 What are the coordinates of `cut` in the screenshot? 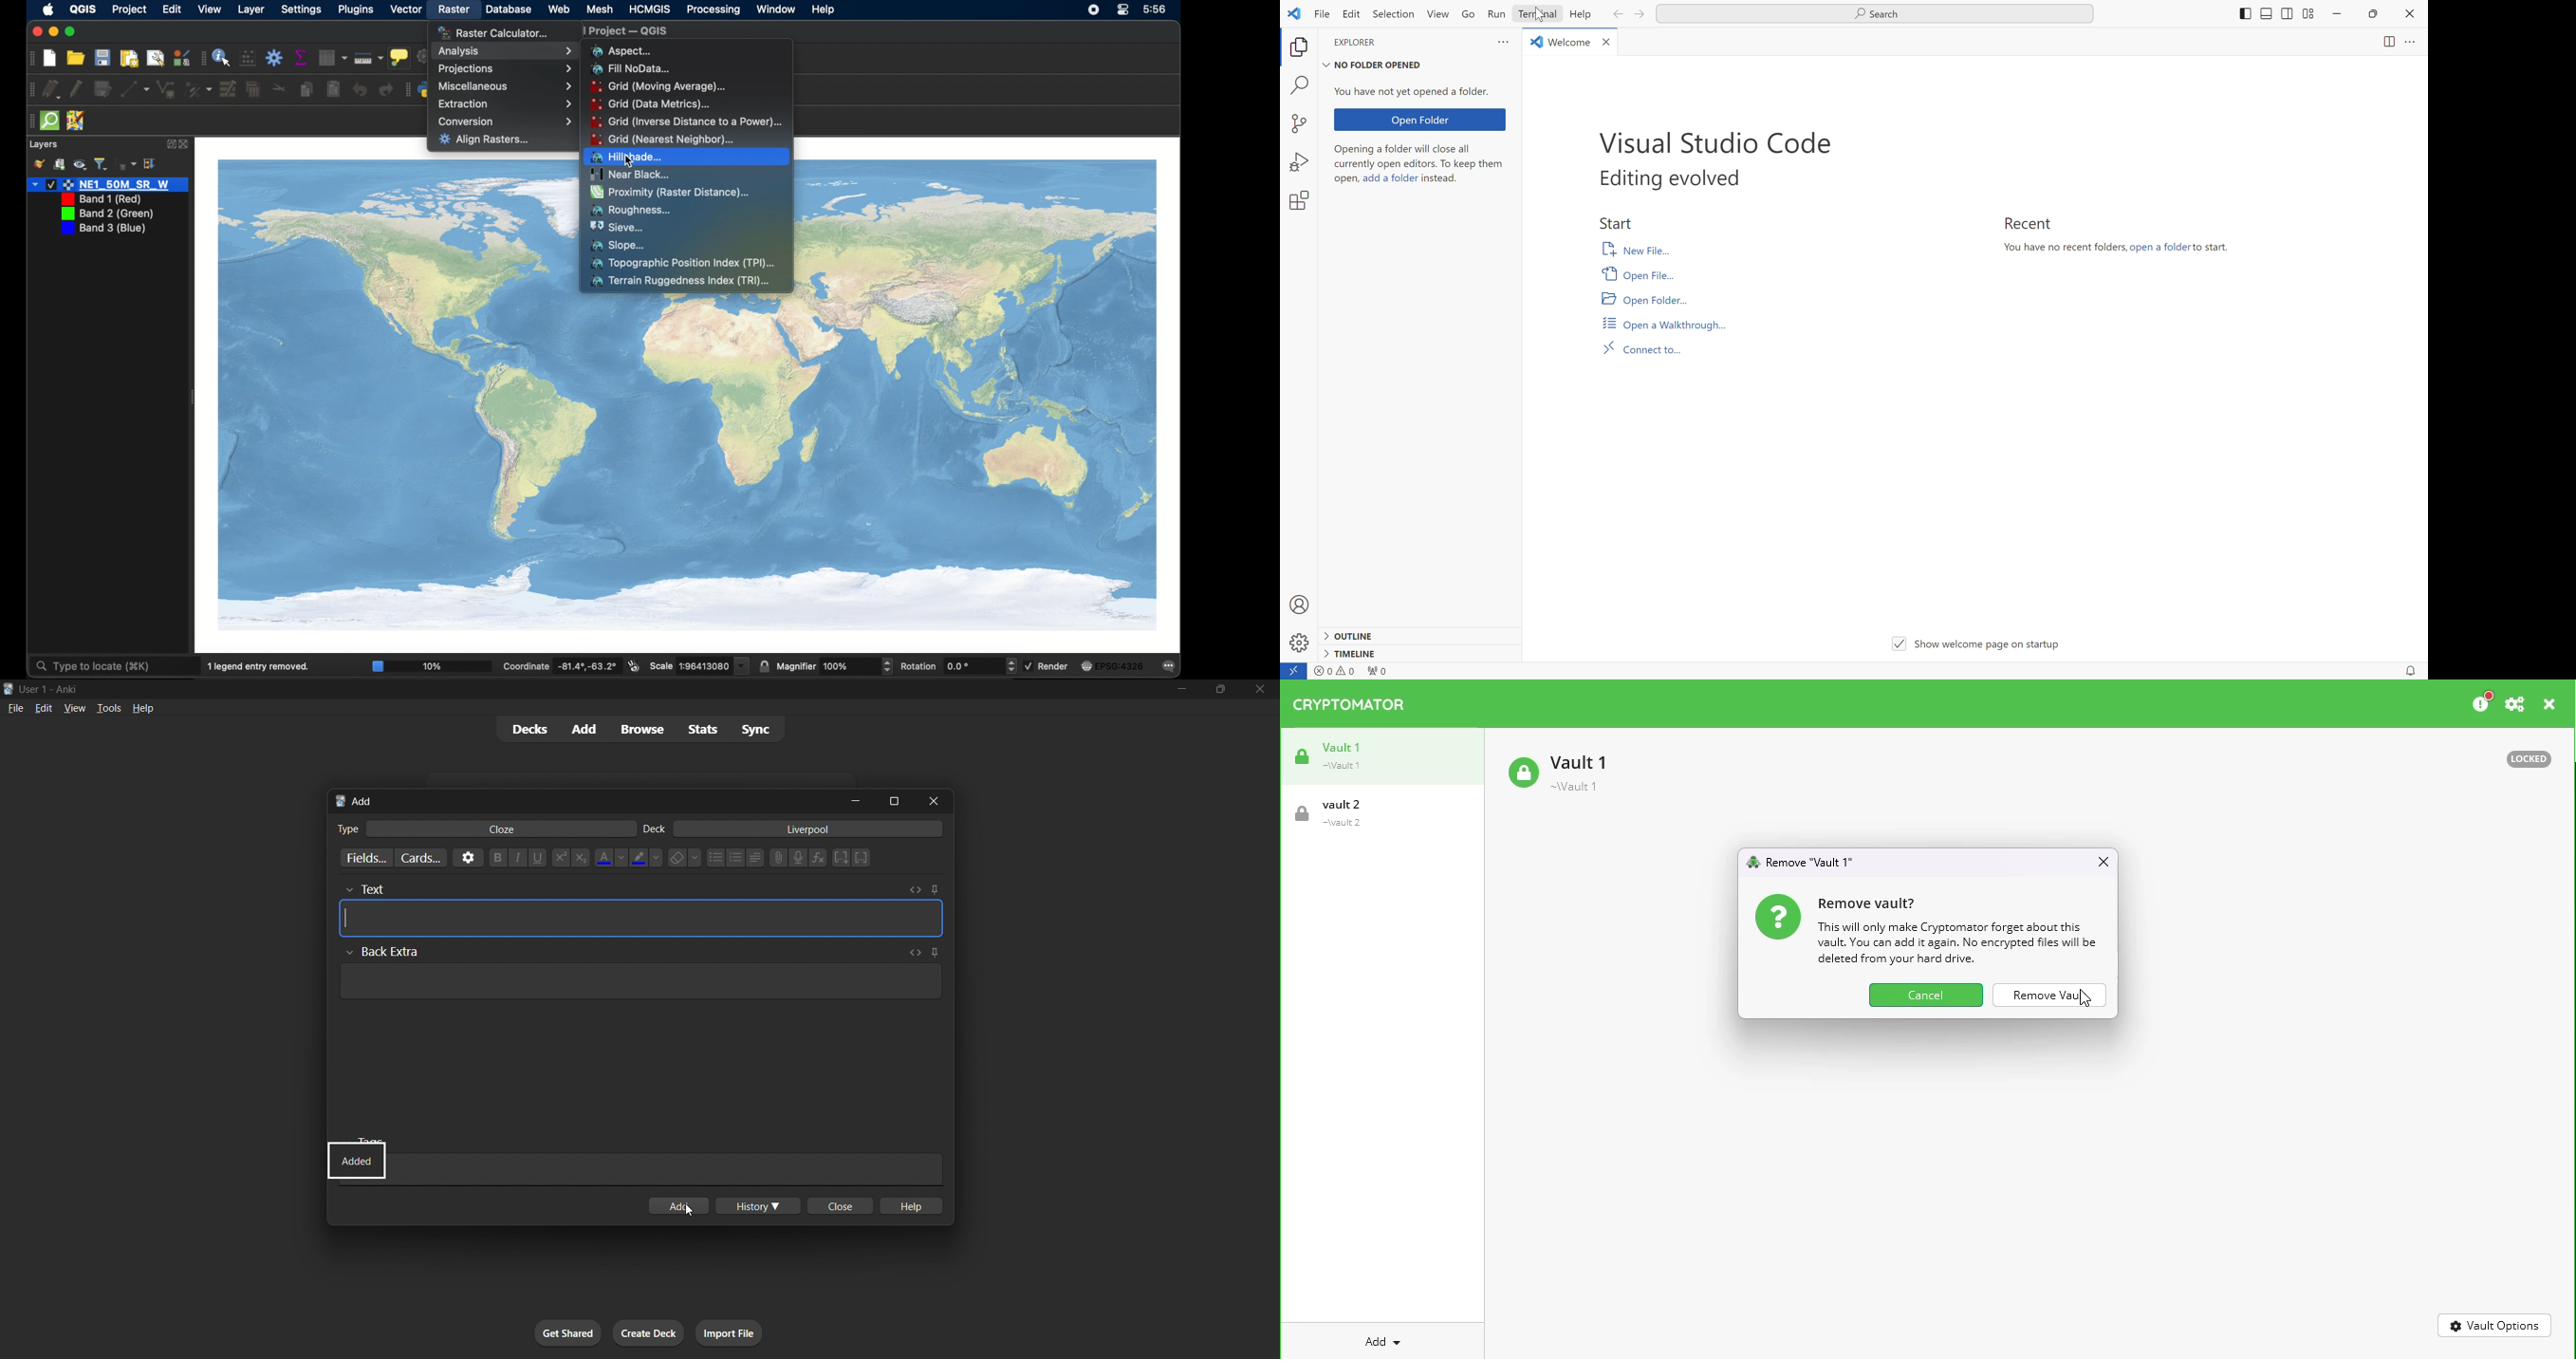 It's located at (280, 88).